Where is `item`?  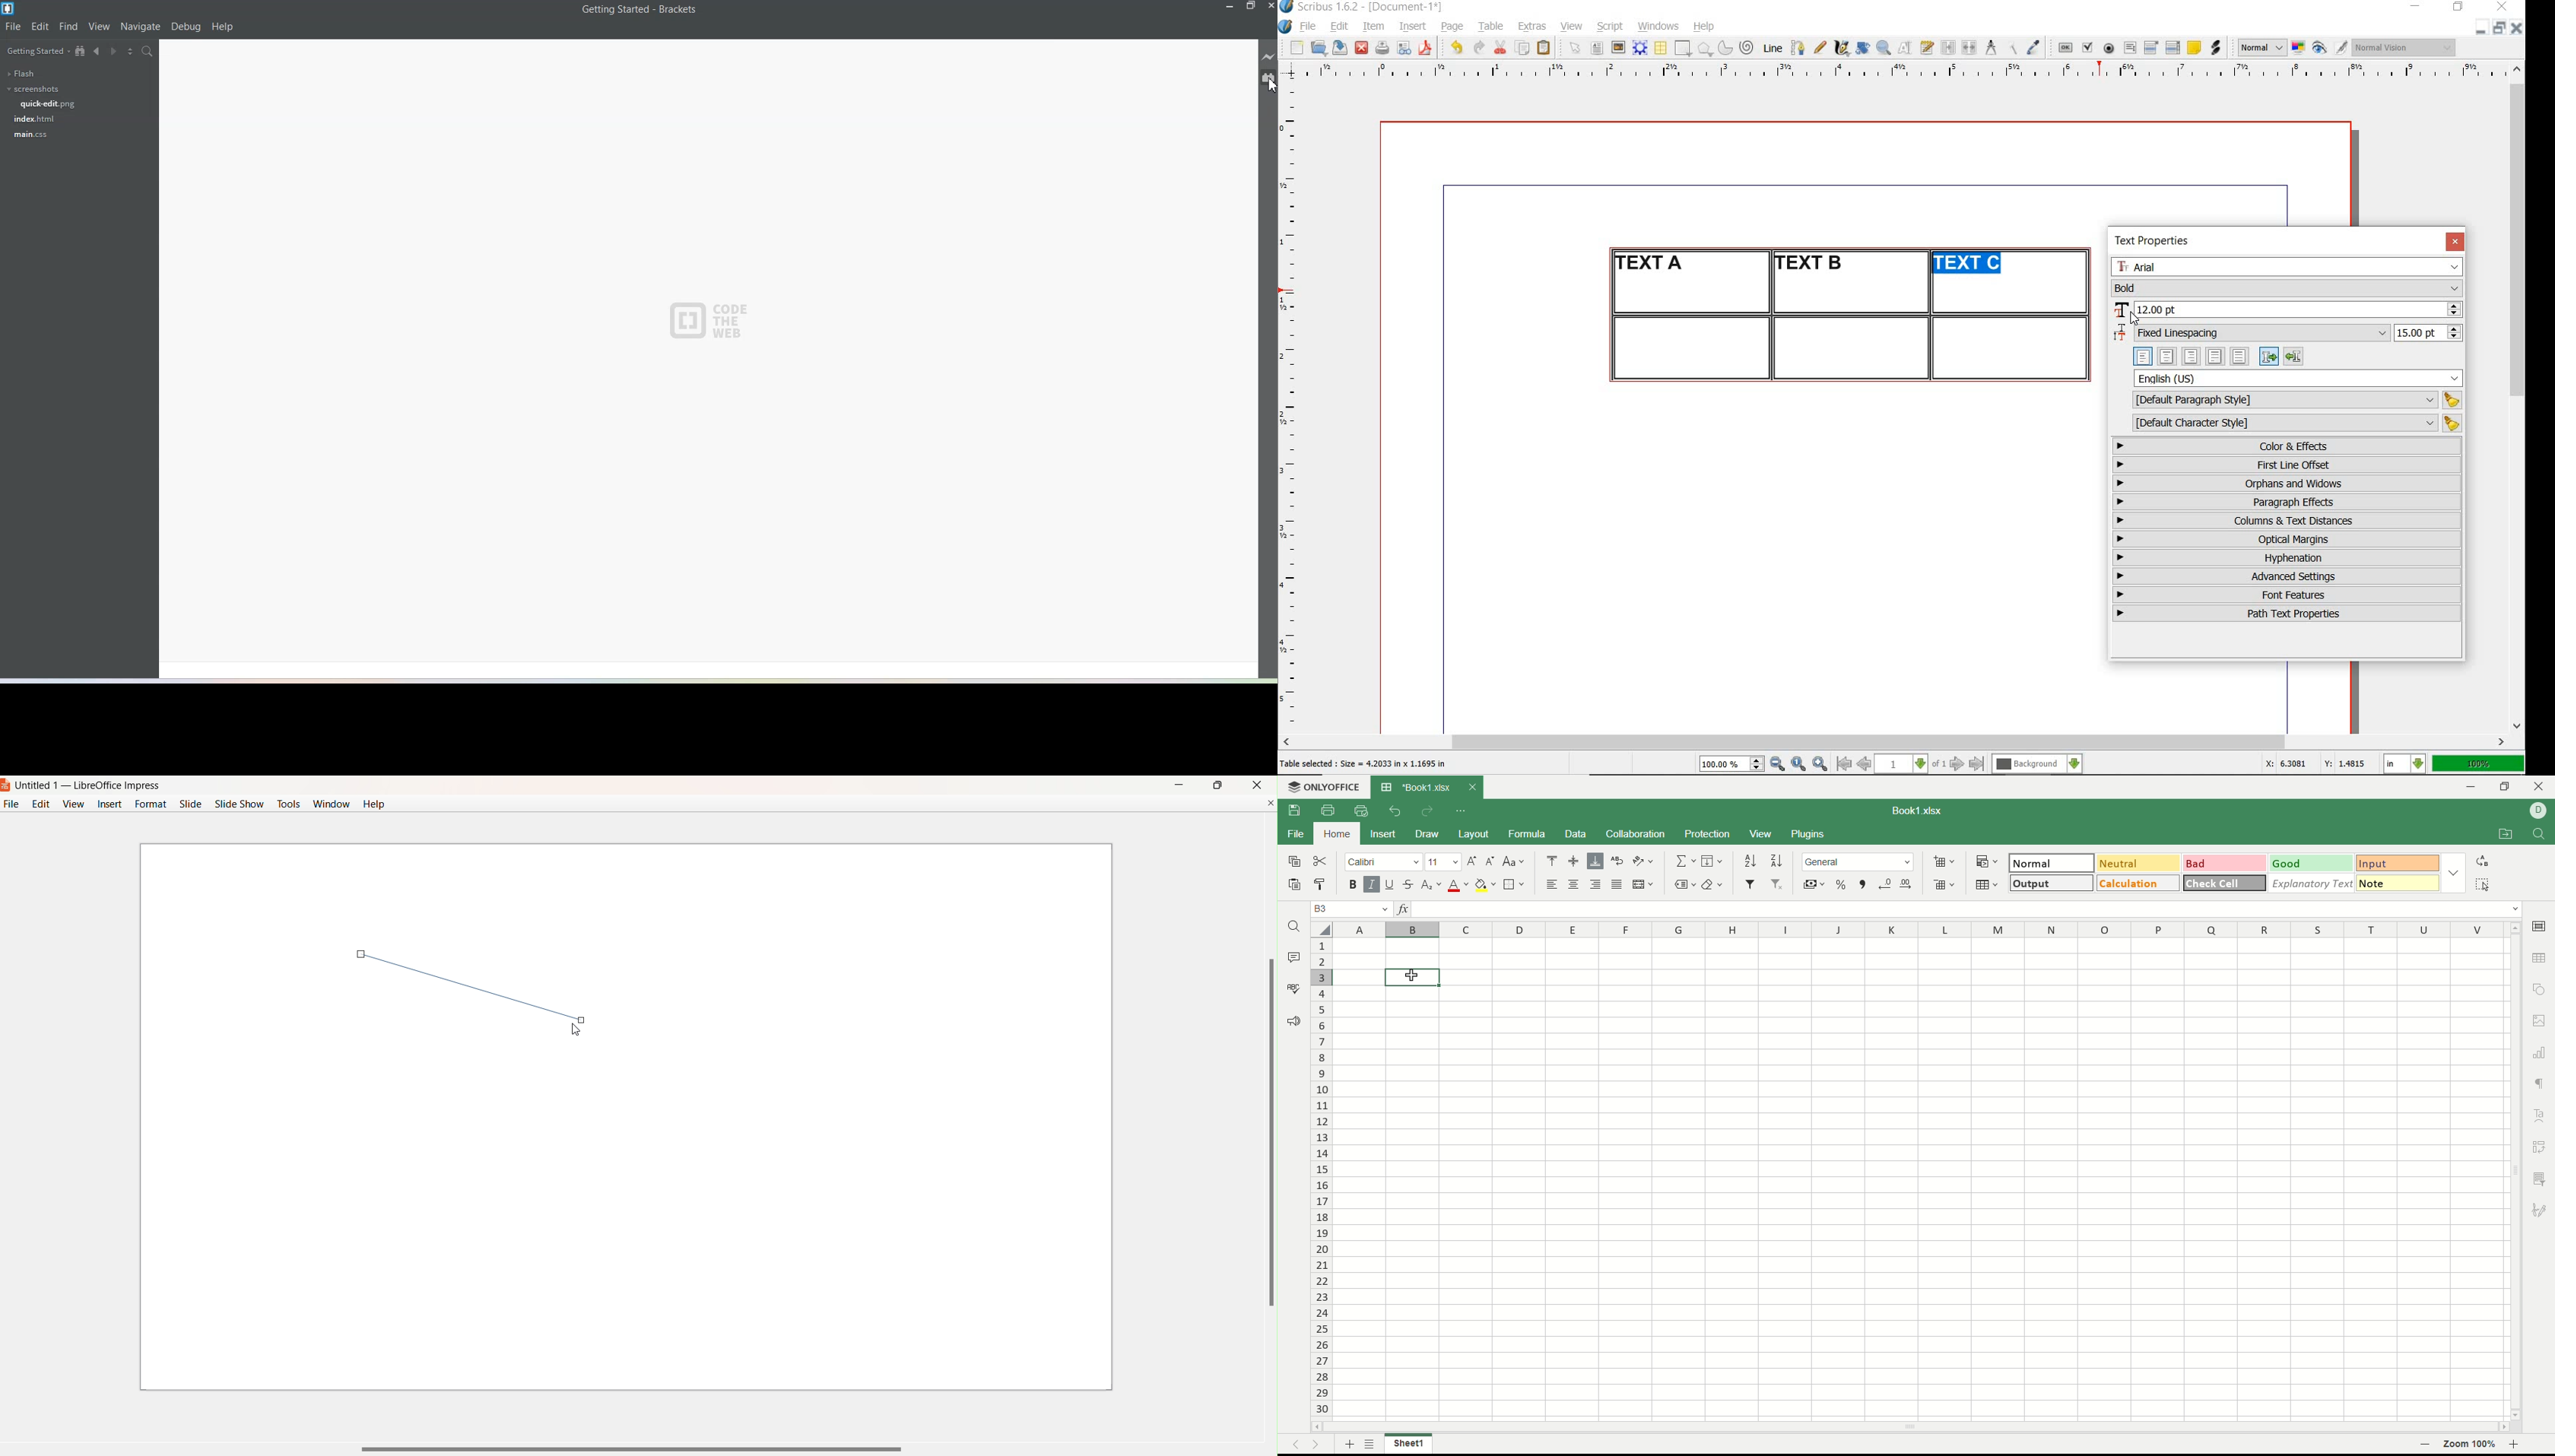 item is located at coordinates (1373, 27).